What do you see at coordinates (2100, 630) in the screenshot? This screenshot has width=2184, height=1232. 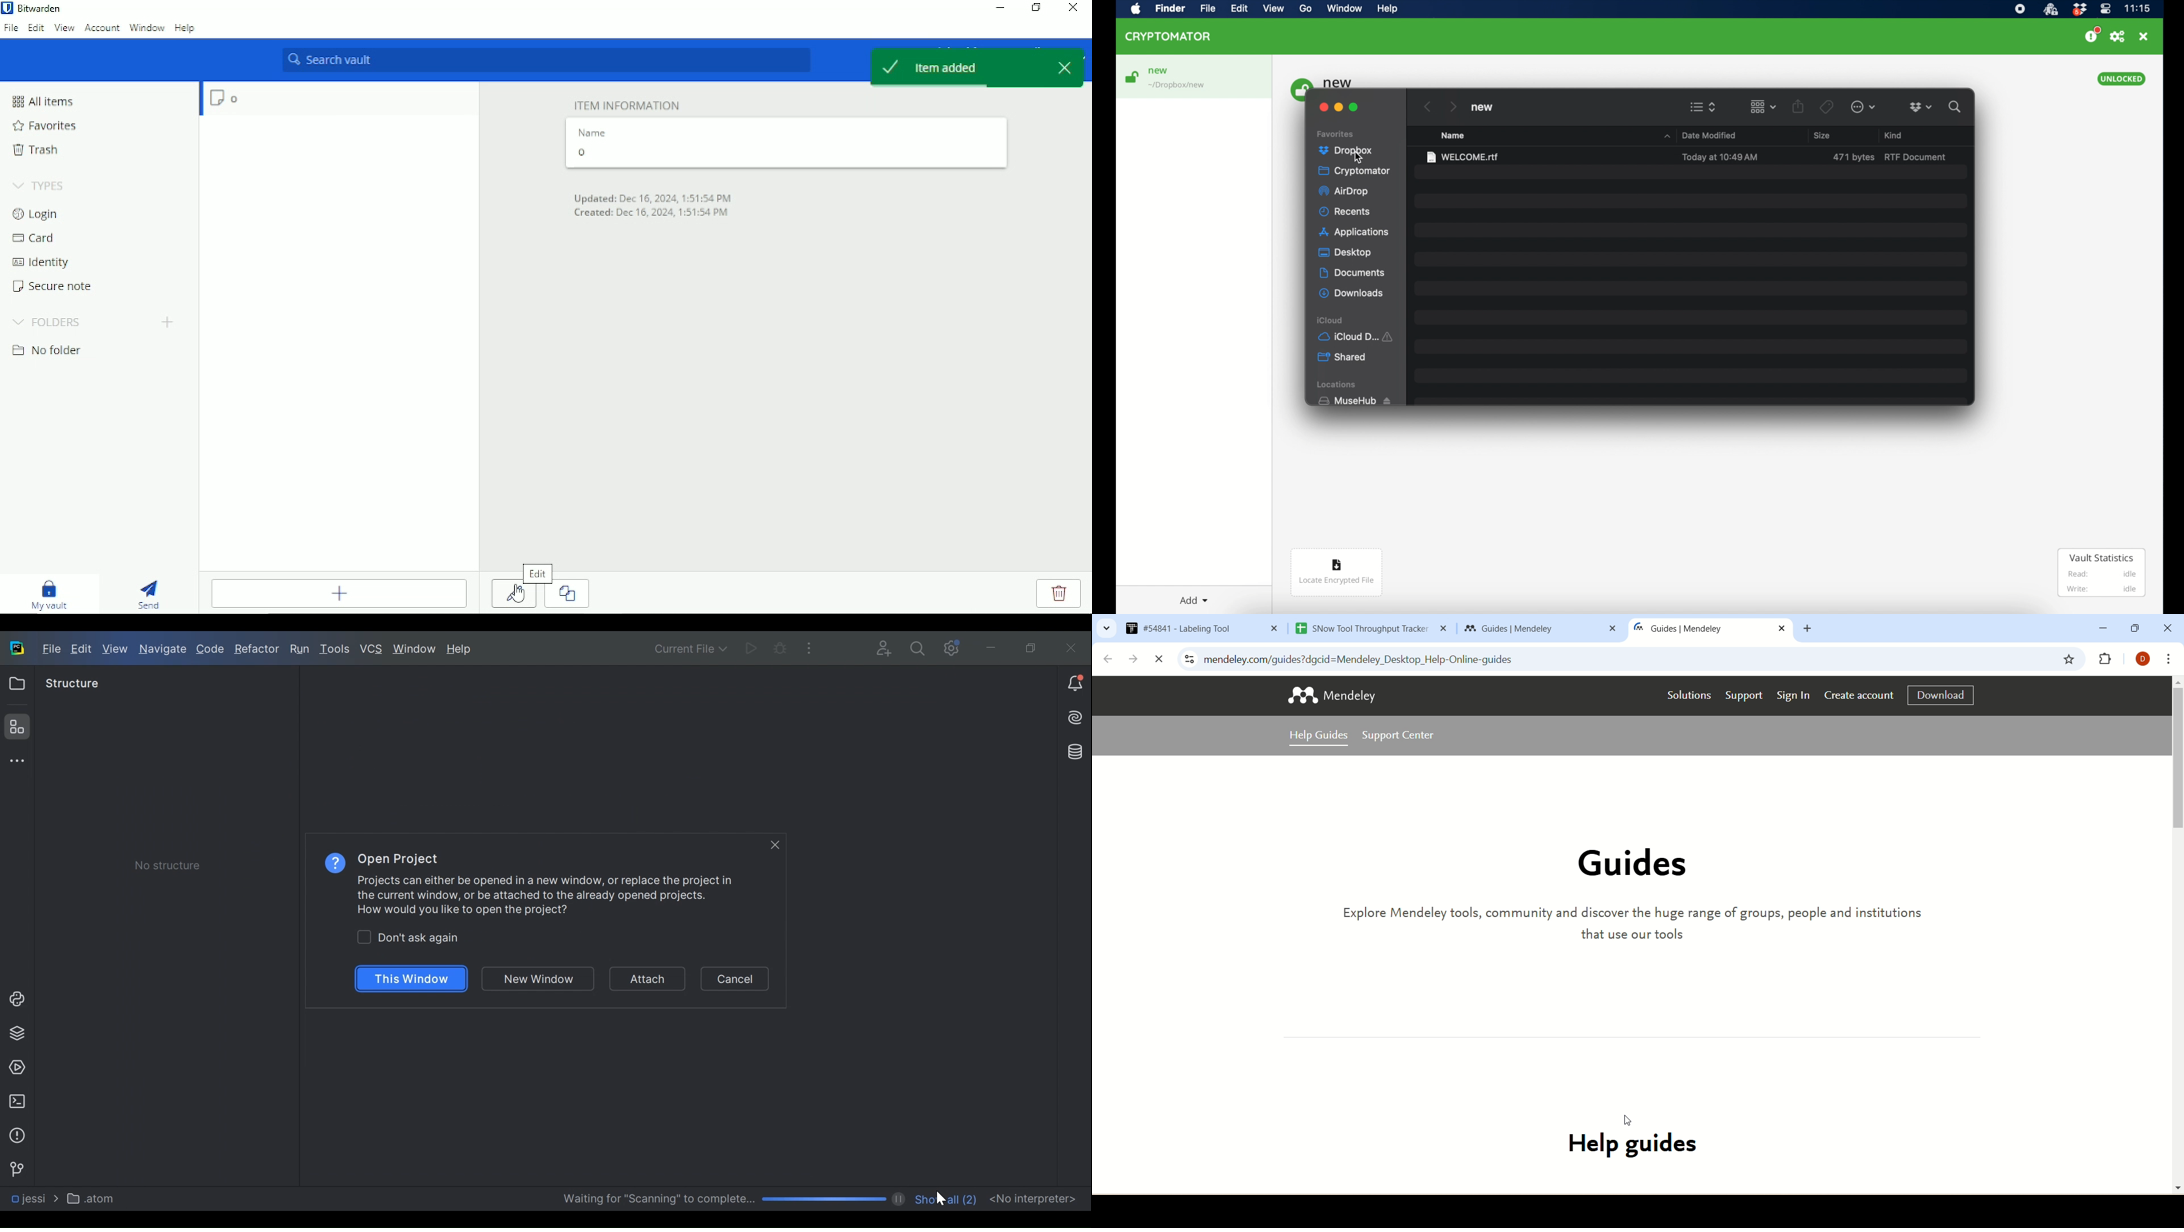 I see `minimize` at bounding box center [2100, 630].